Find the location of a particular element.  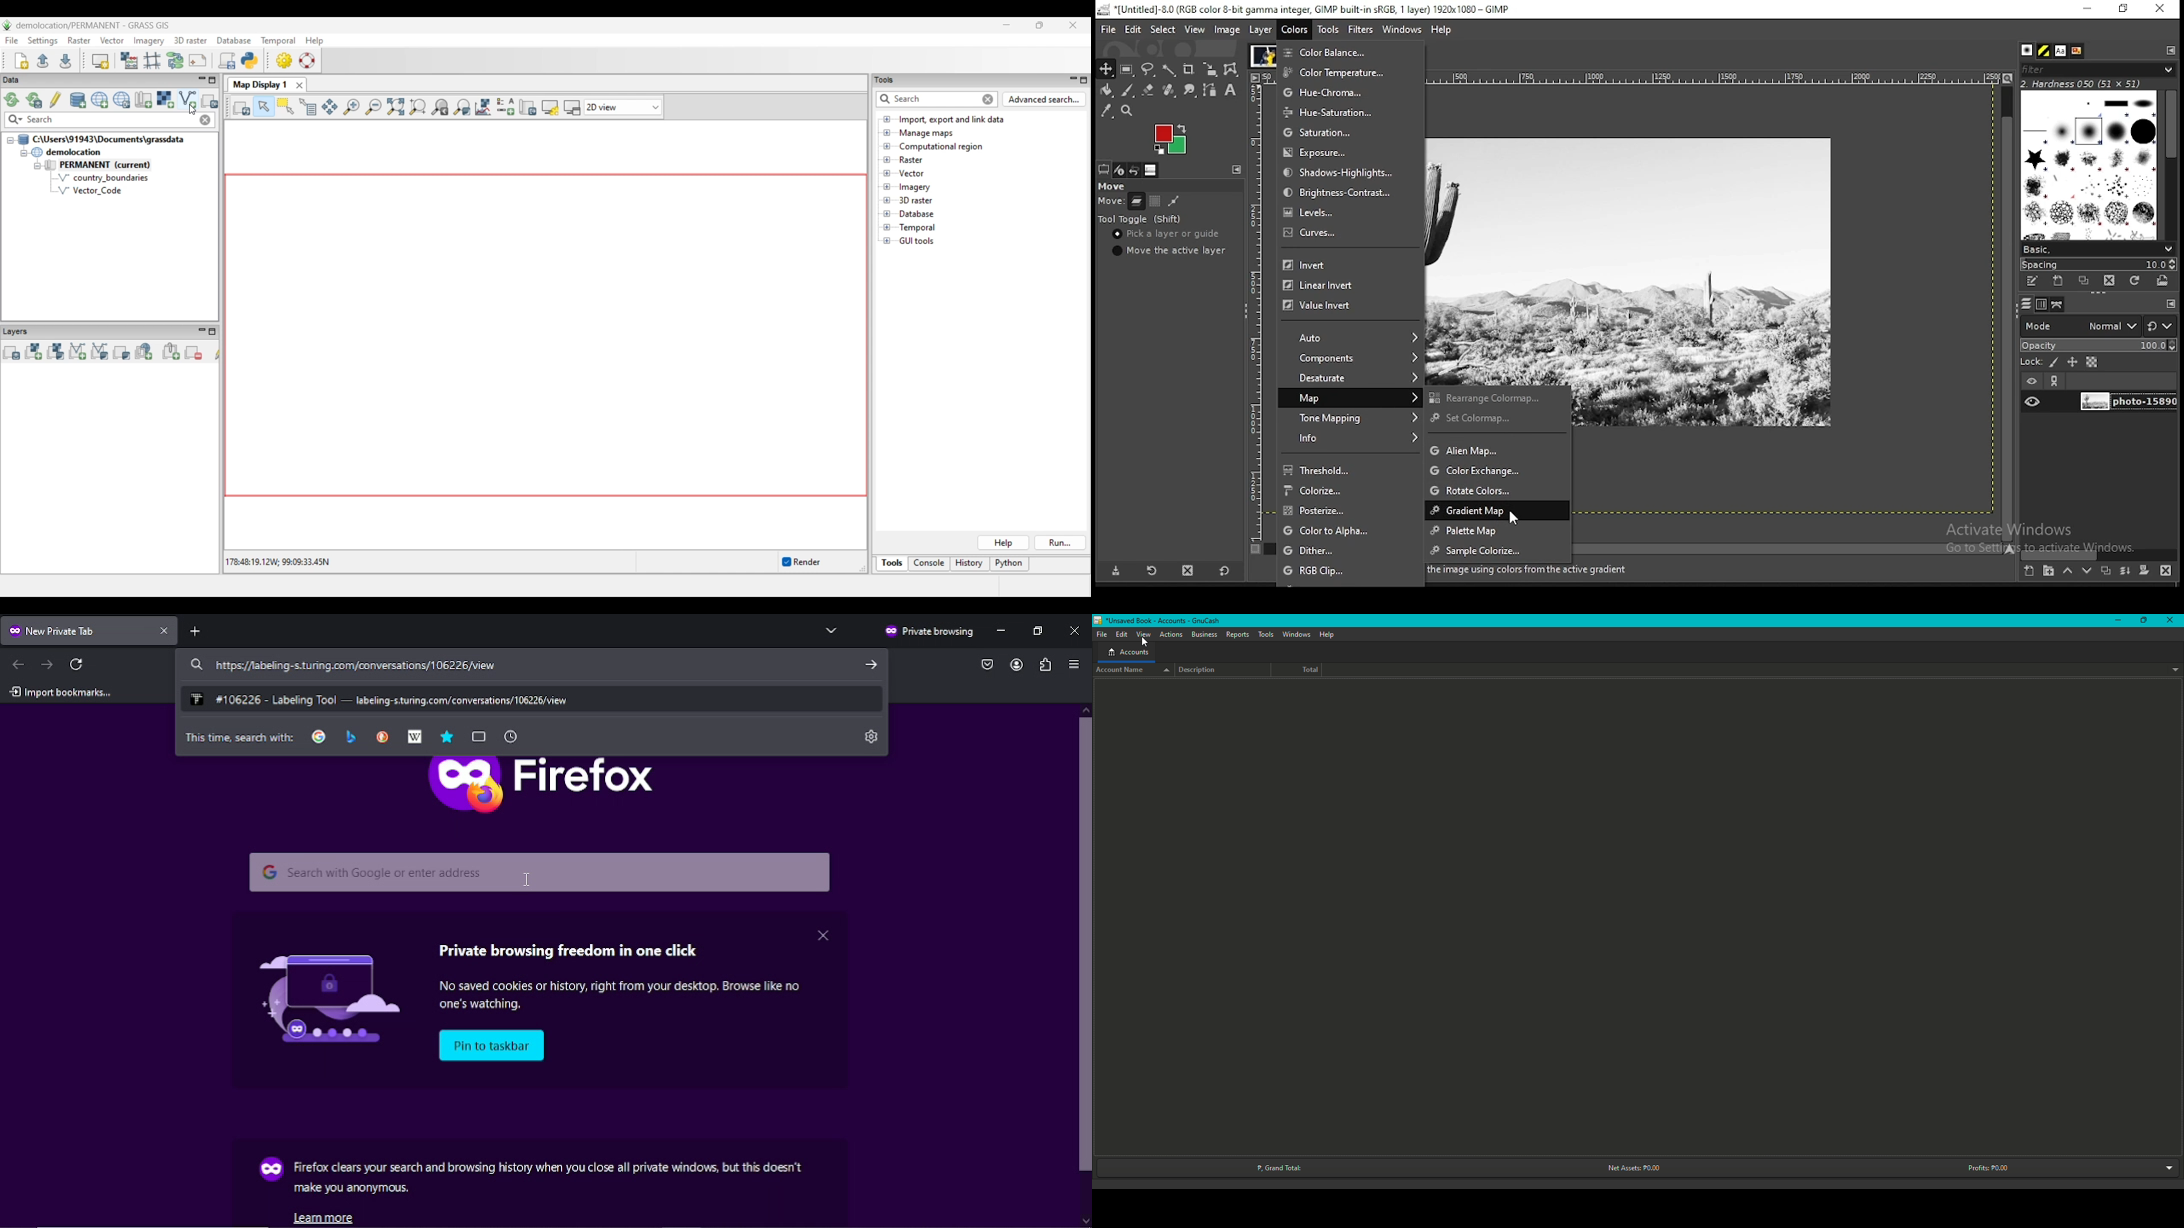

switch to other modes is located at coordinates (2160, 327).